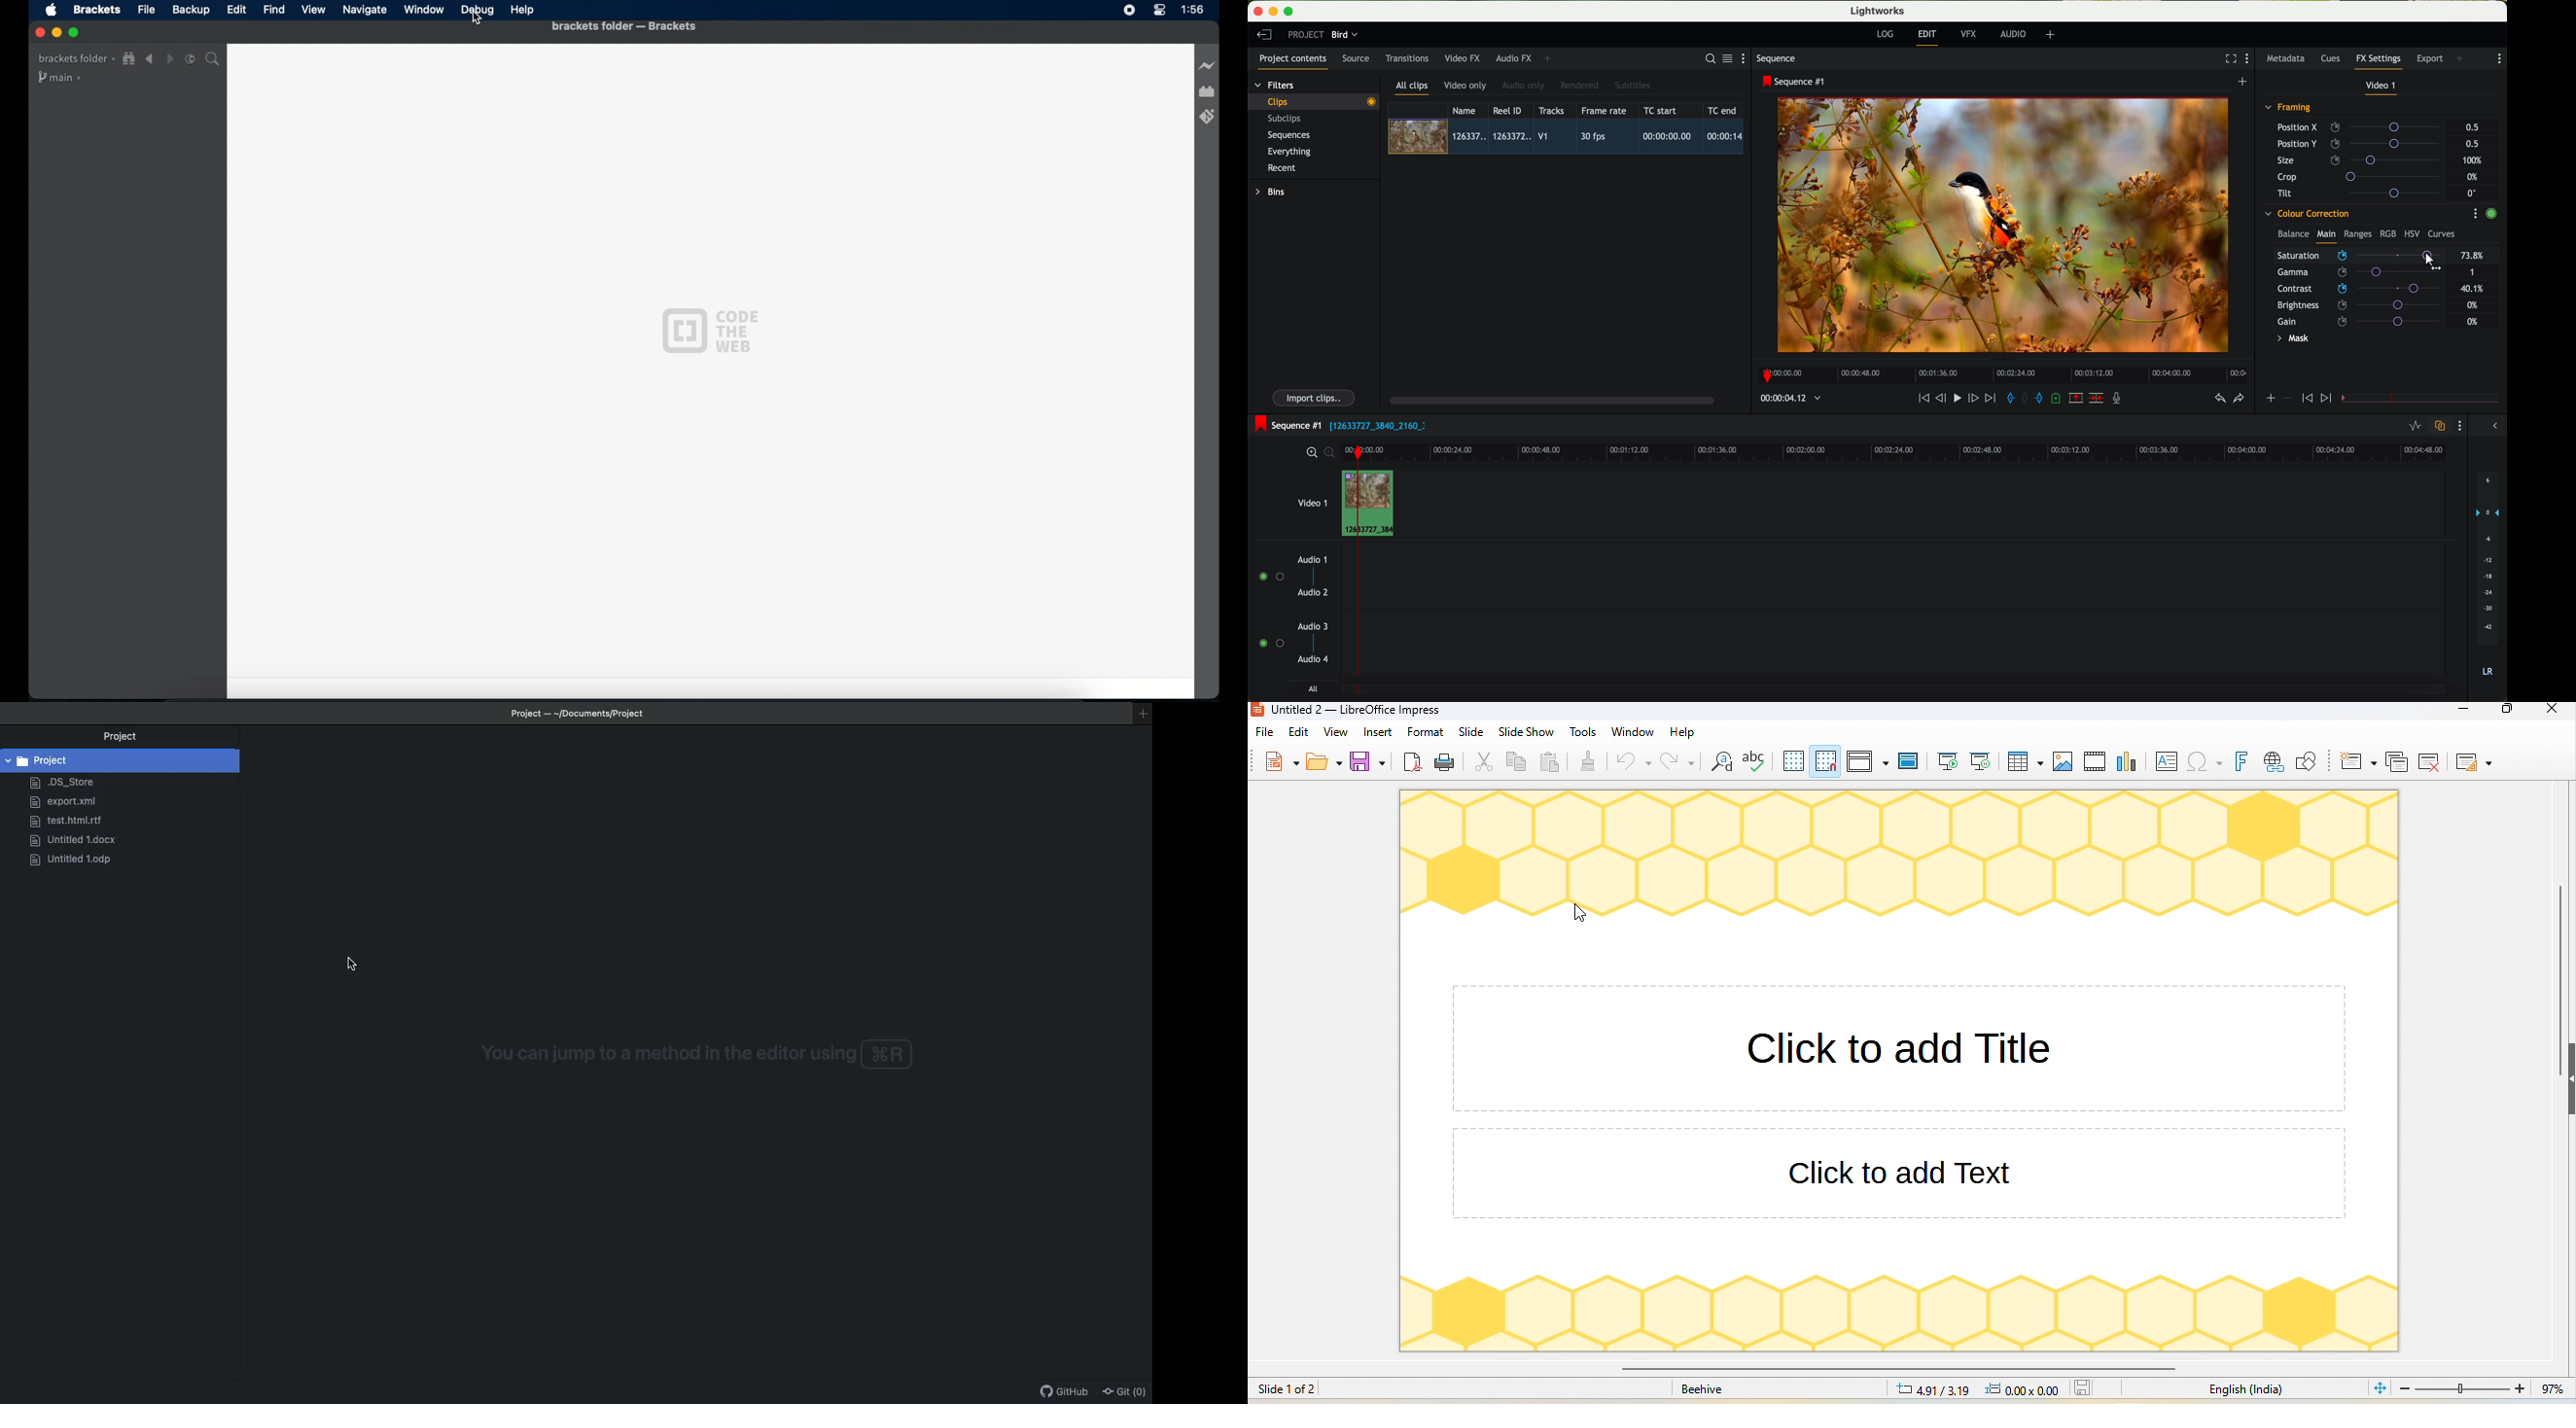 The image size is (2576, 1428). What do you see at coordinates (2121, 399) in the screenshot?
I see `record a voice-over` at bounding box center [2121, 399].